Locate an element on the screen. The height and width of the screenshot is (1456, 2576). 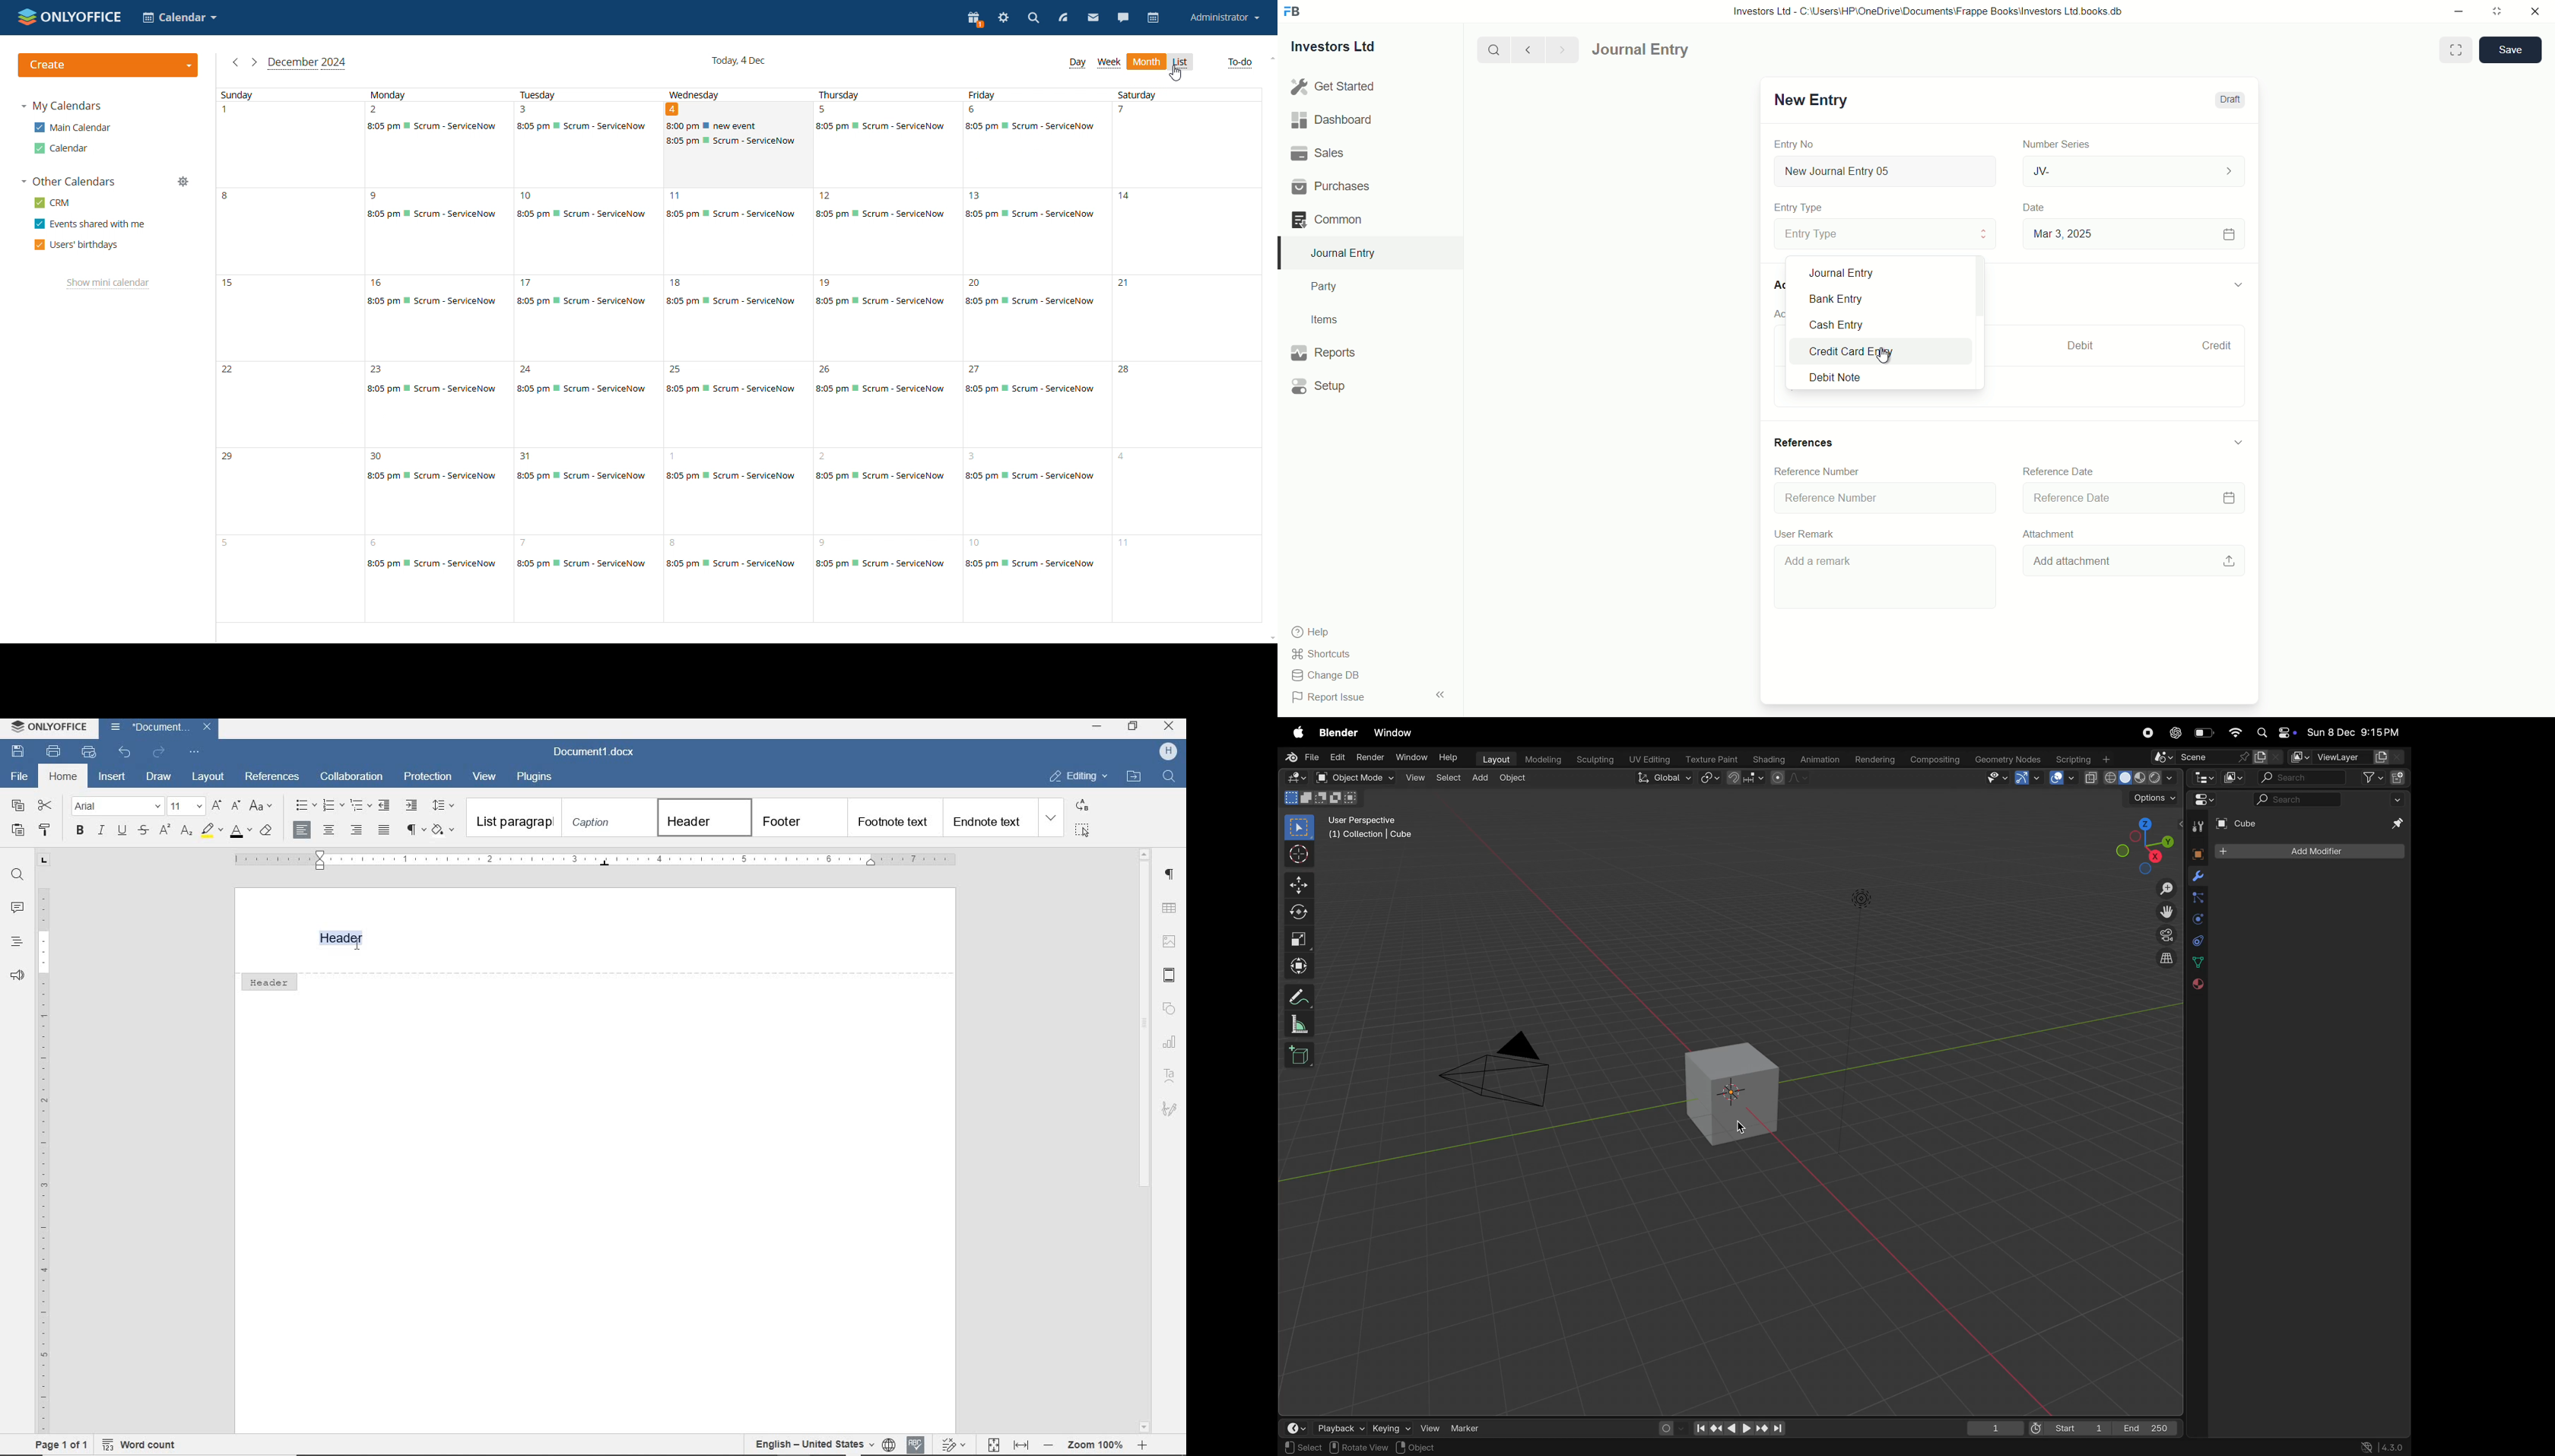
RESTORE DOWN is located at coordinates (1134, 726).